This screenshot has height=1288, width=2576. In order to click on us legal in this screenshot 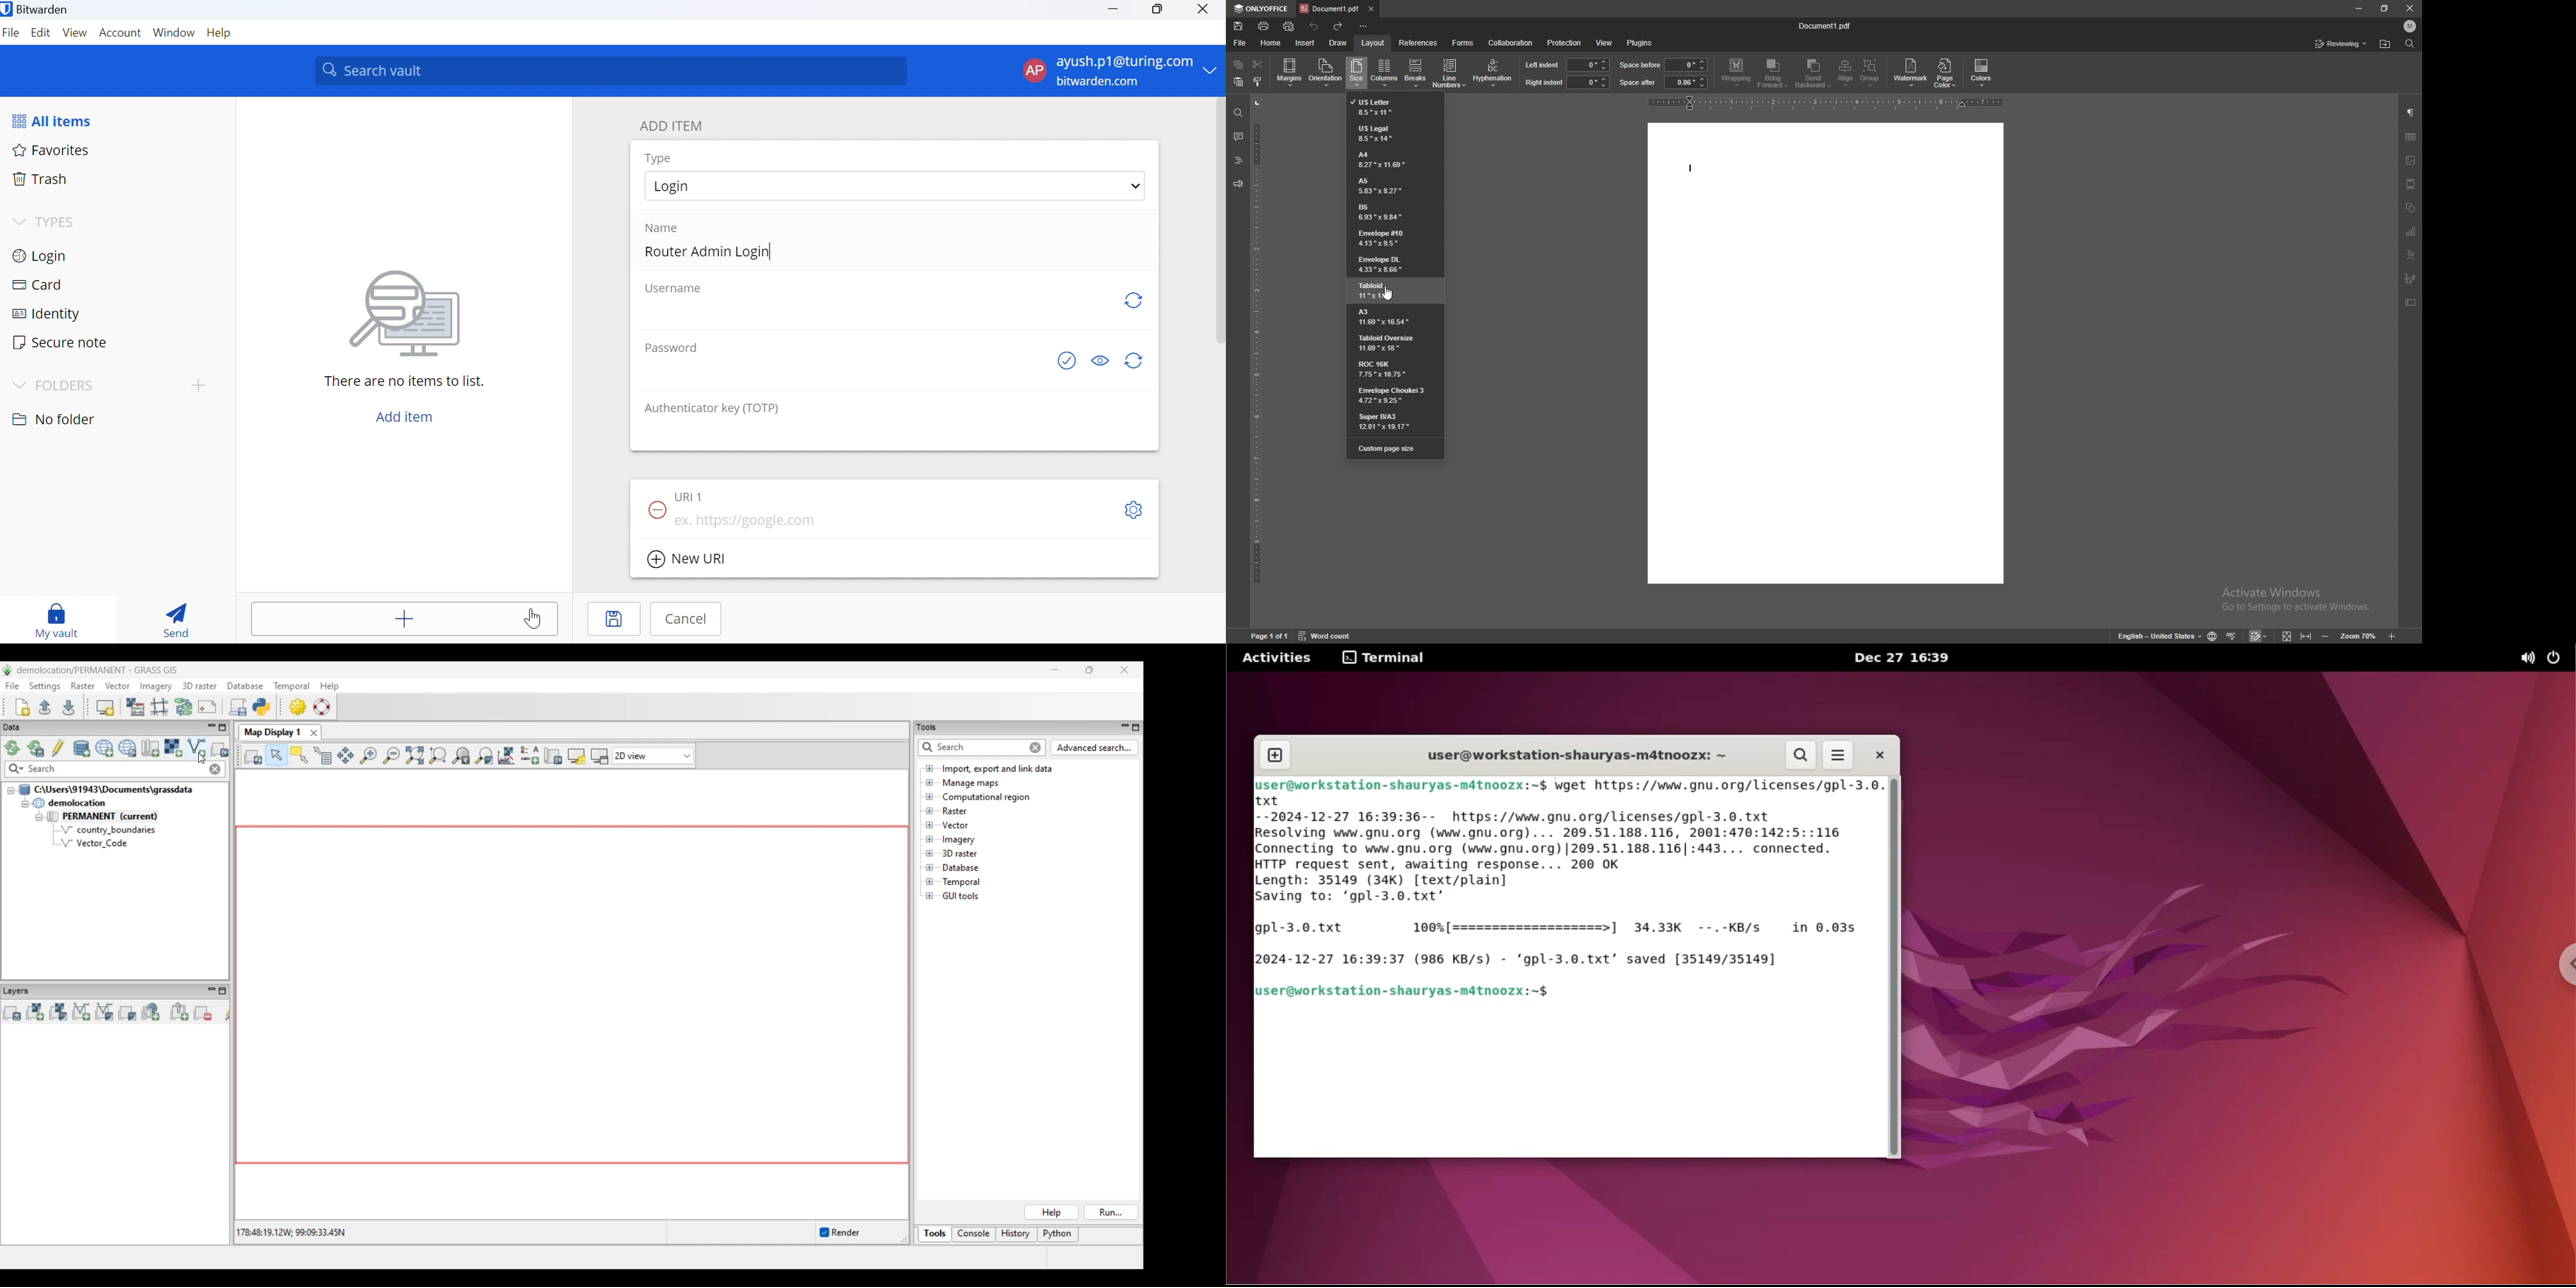, I will do `click(1397, 133)`.